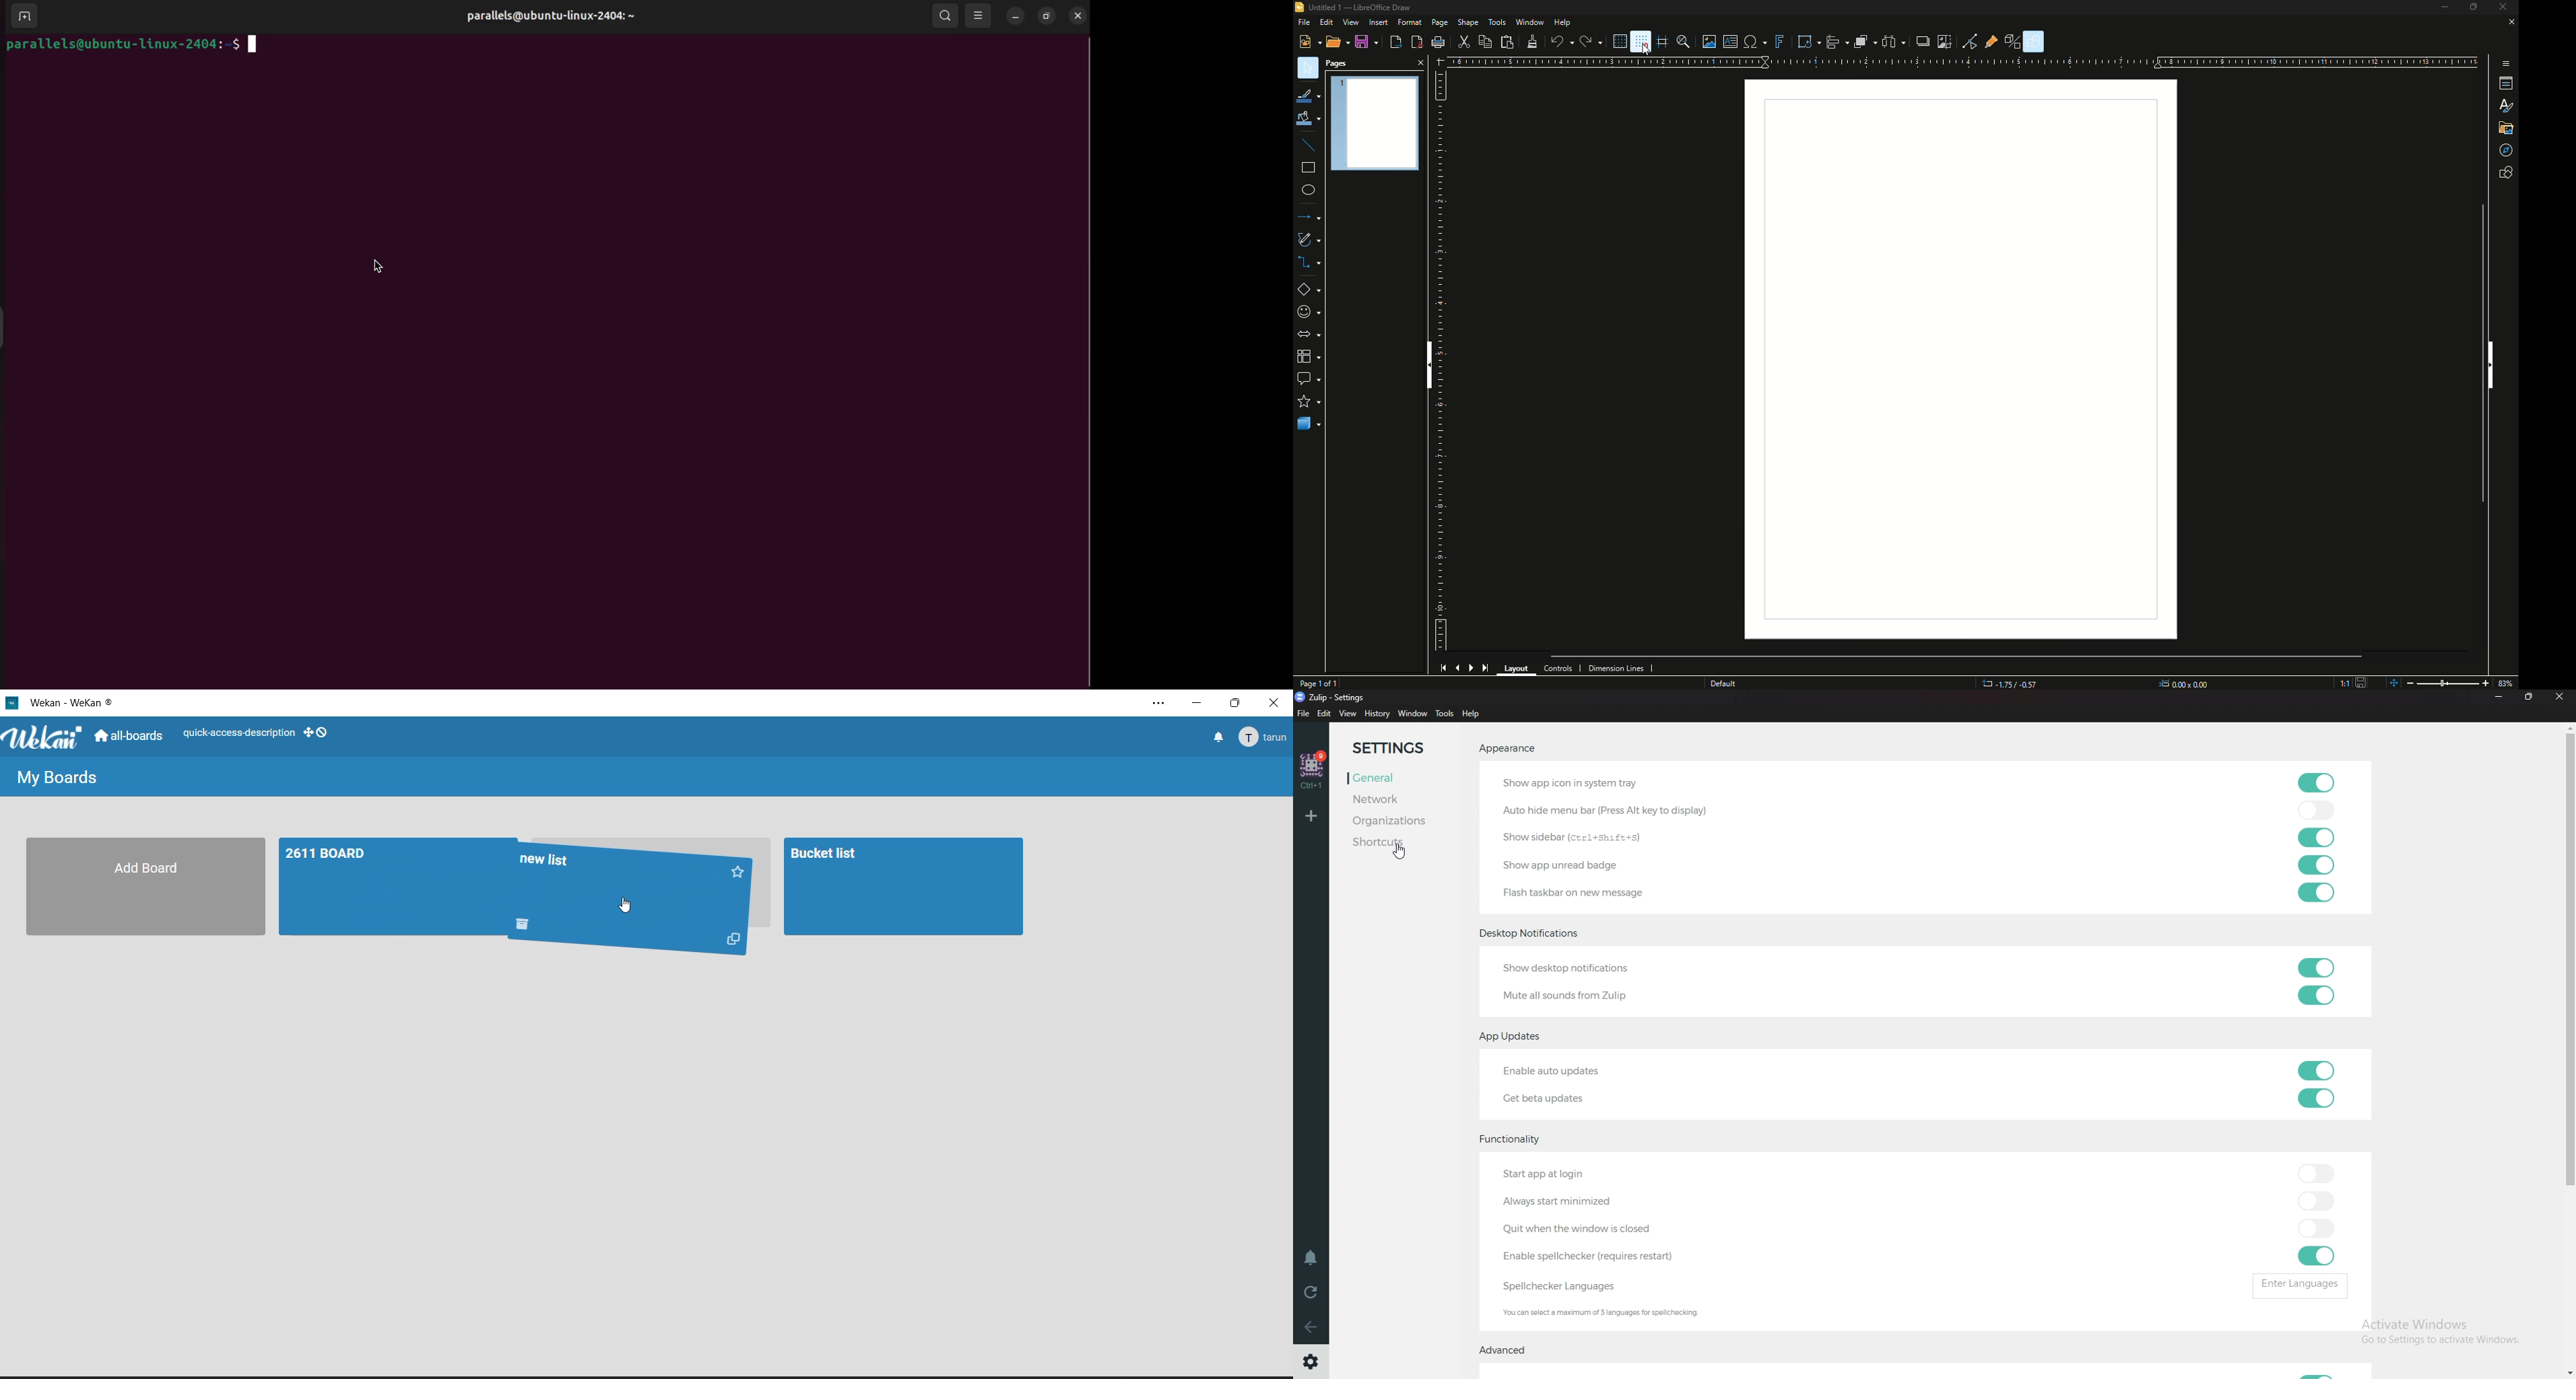  Describe the element at coordinates (620, 877) in the screenshot. I see `board moved` at that location.